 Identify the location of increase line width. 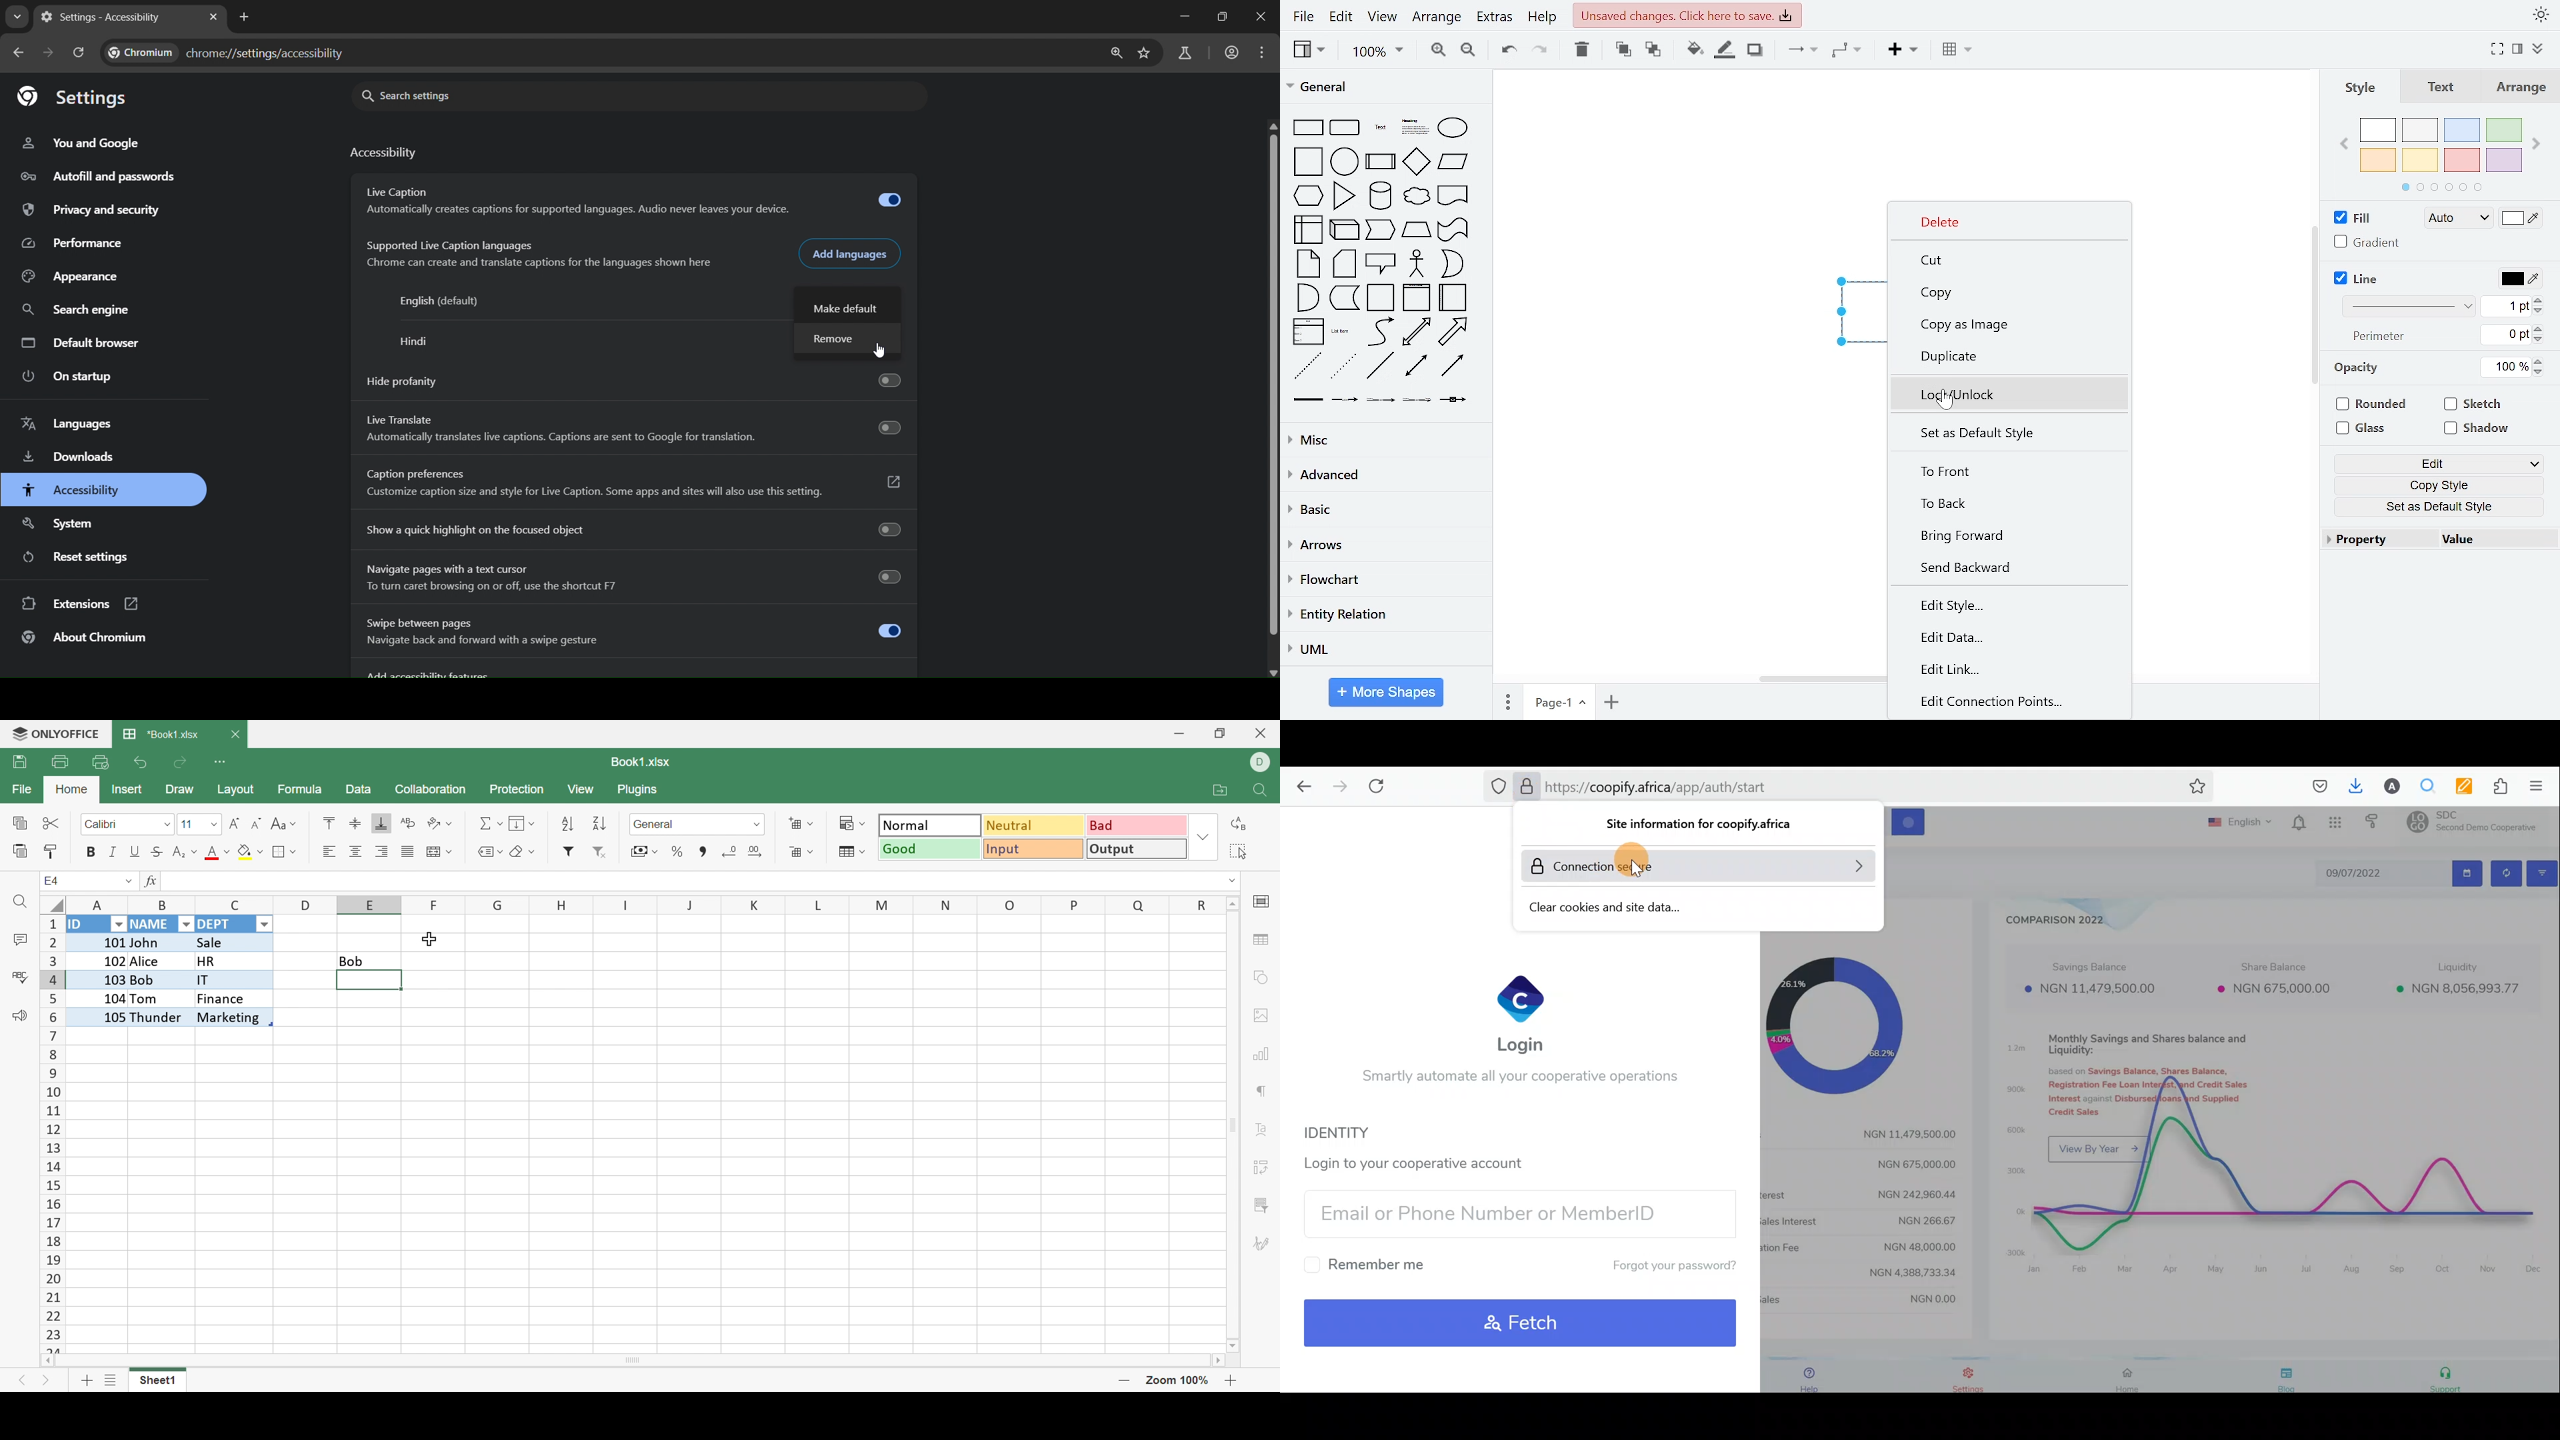
(2539, 299).